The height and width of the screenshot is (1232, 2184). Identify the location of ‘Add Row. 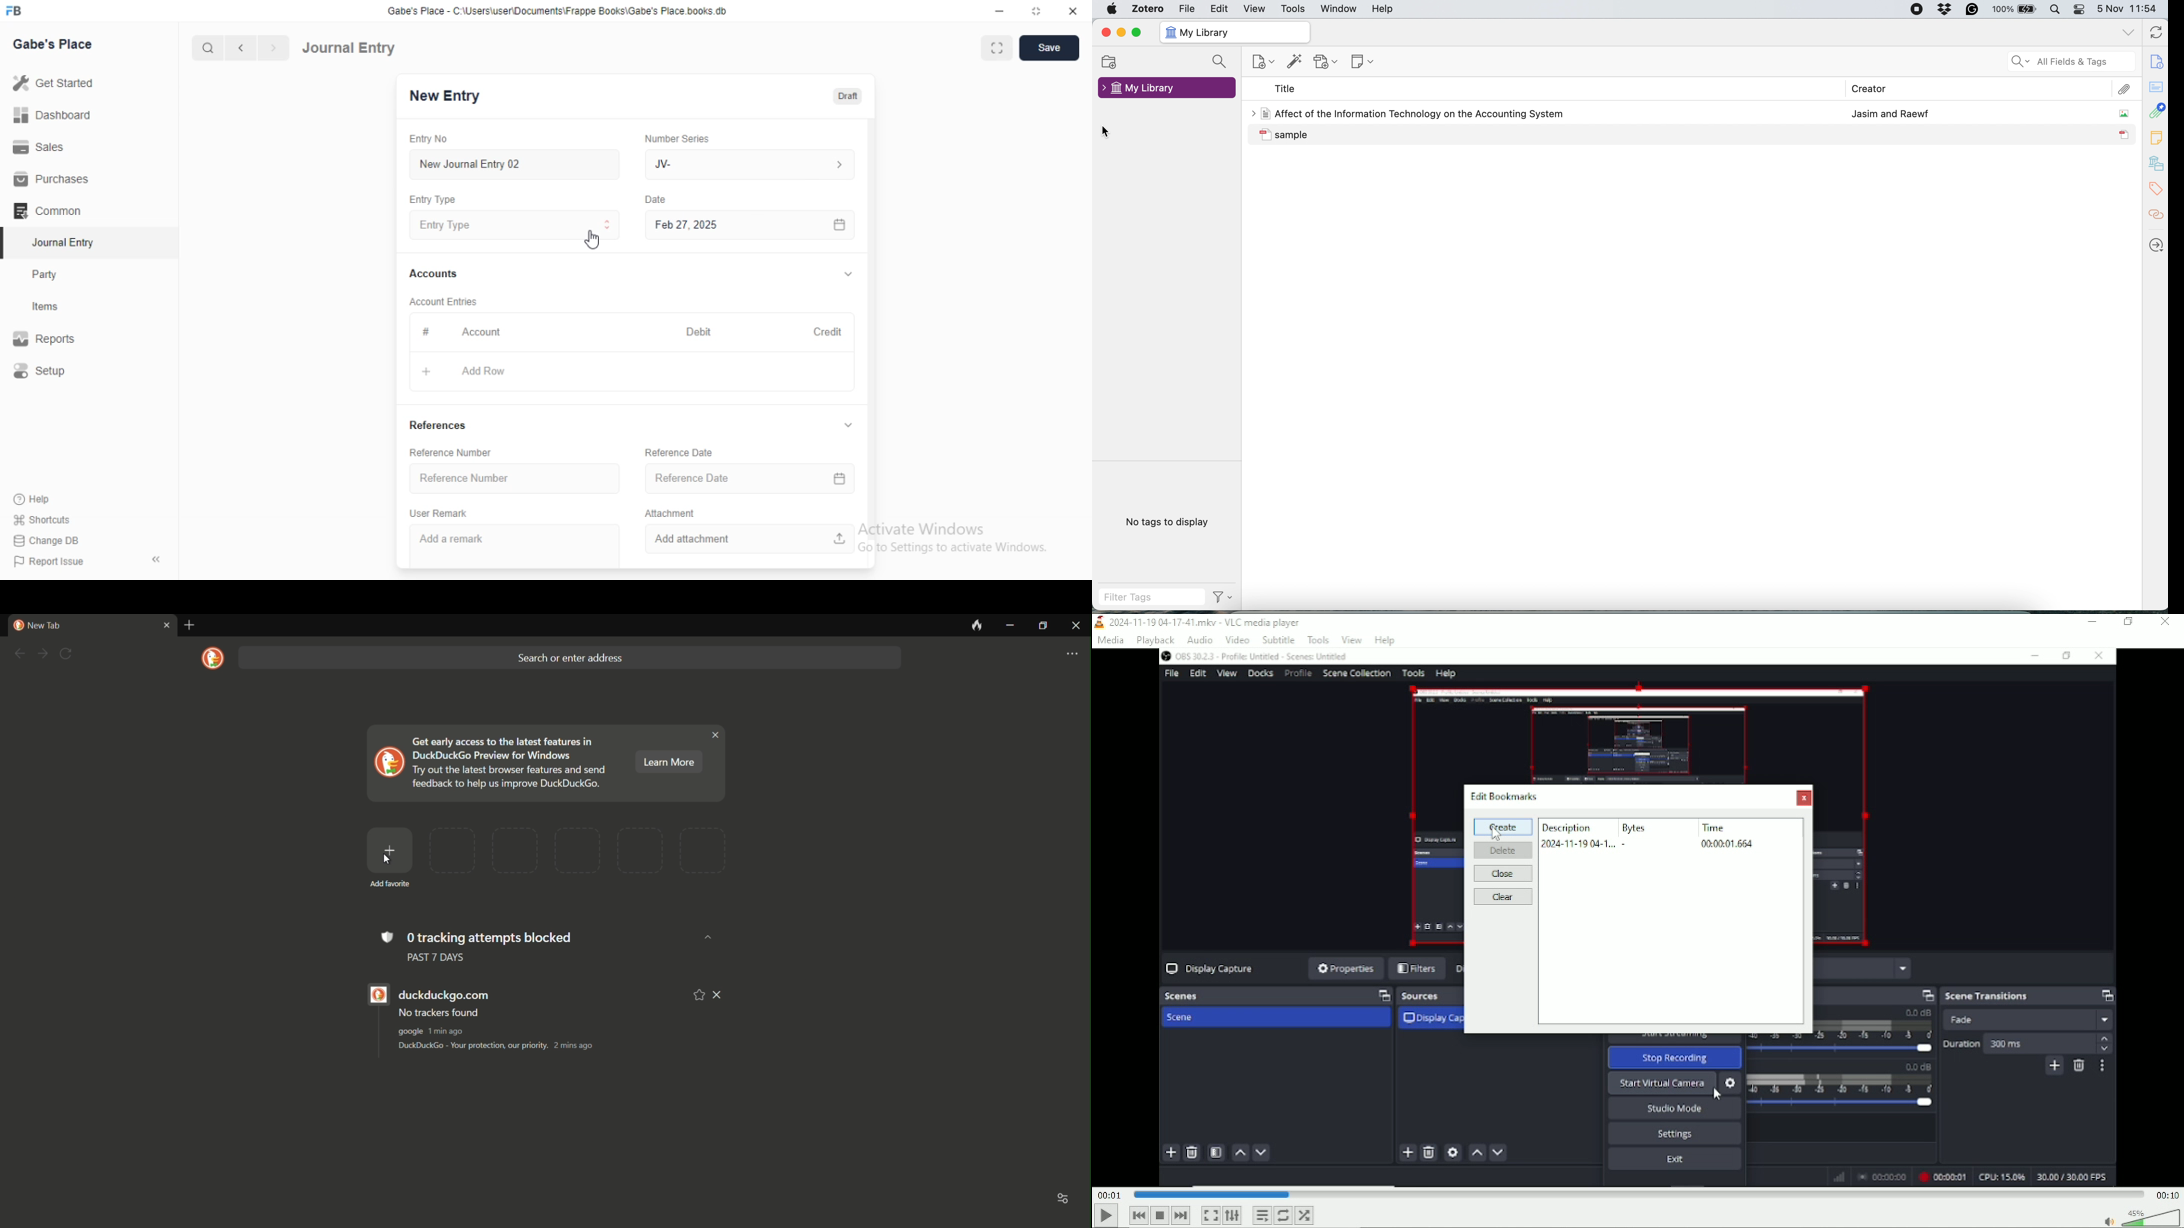
(480, 372).